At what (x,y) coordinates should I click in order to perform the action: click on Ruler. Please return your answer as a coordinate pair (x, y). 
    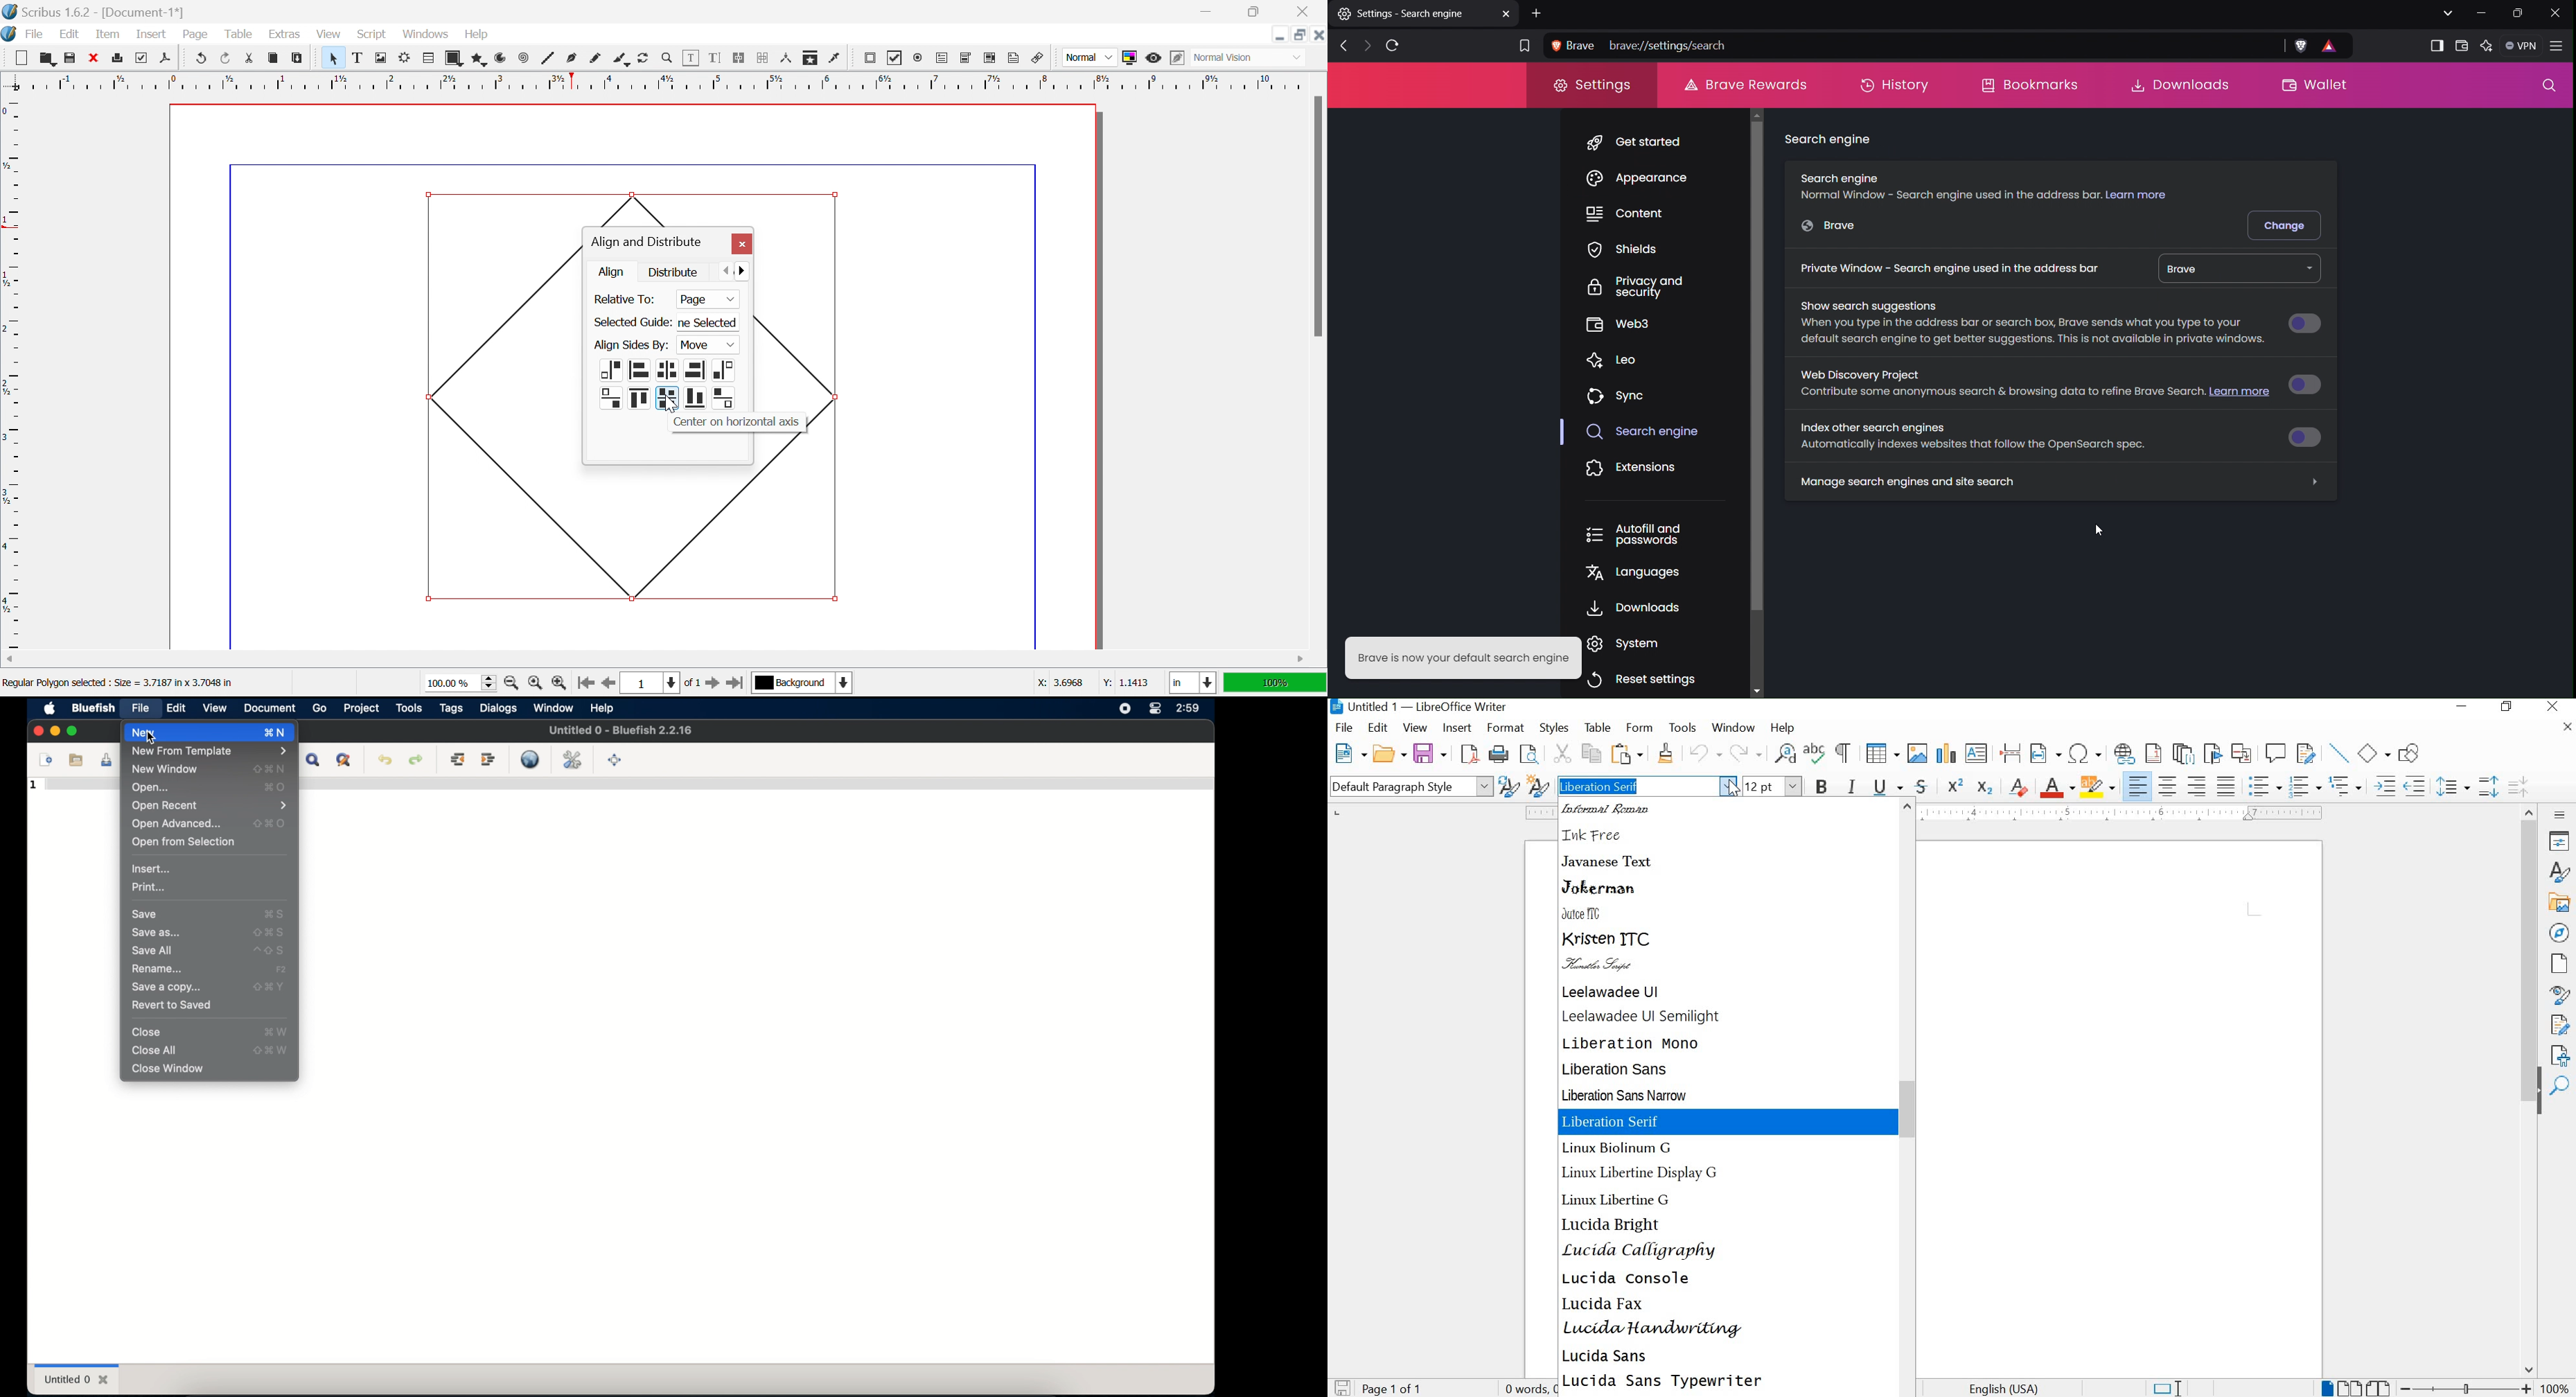
    Looking at the image, I should click on (12, 373).